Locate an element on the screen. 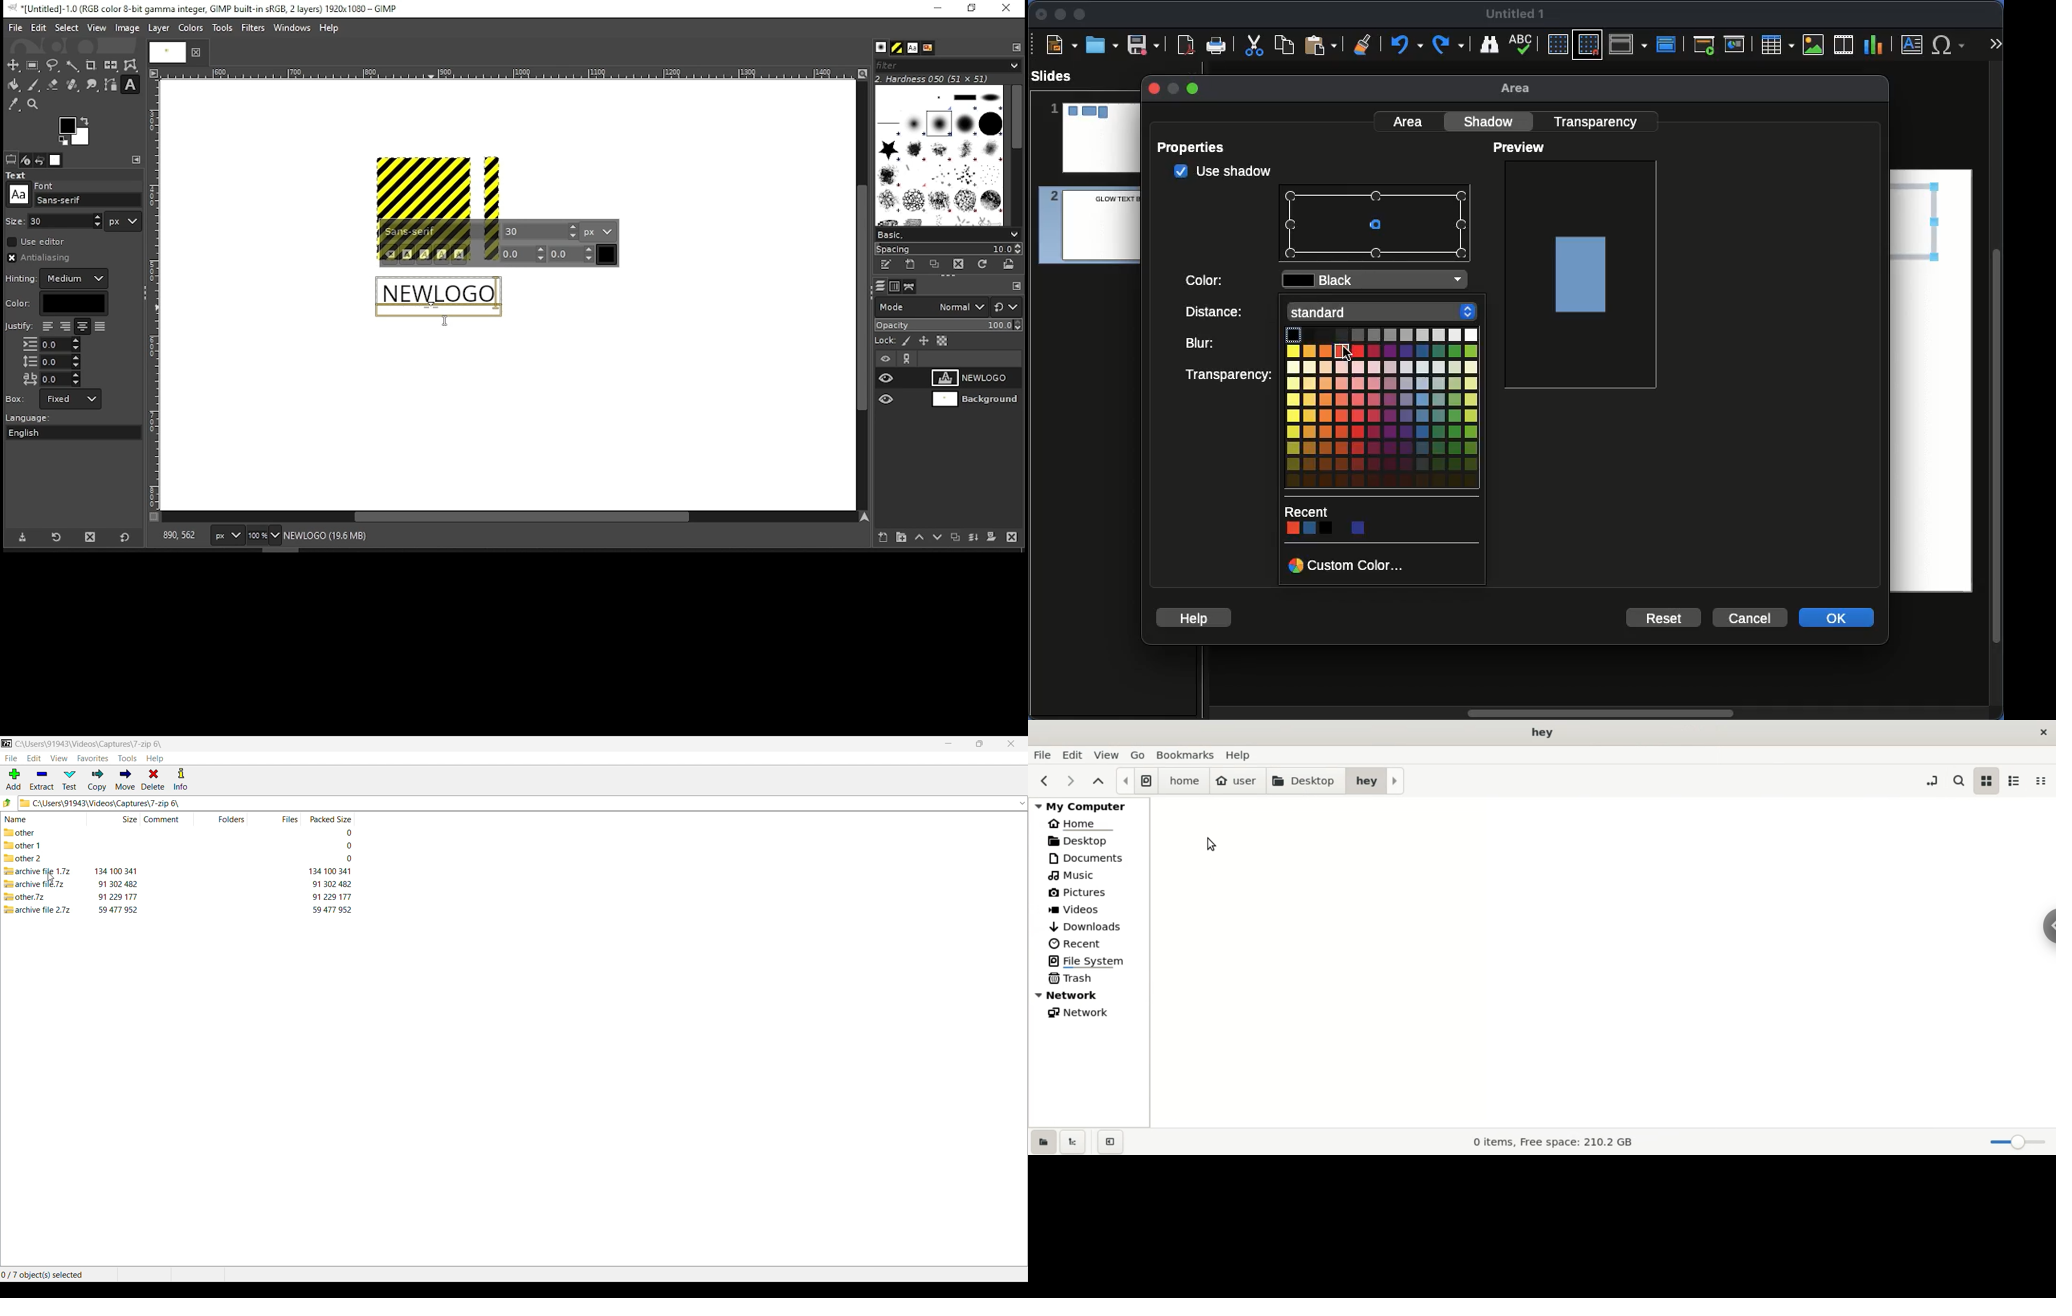 This screenshot has width=2072, height=1316. selection tool is located at coordinates (14, 65).